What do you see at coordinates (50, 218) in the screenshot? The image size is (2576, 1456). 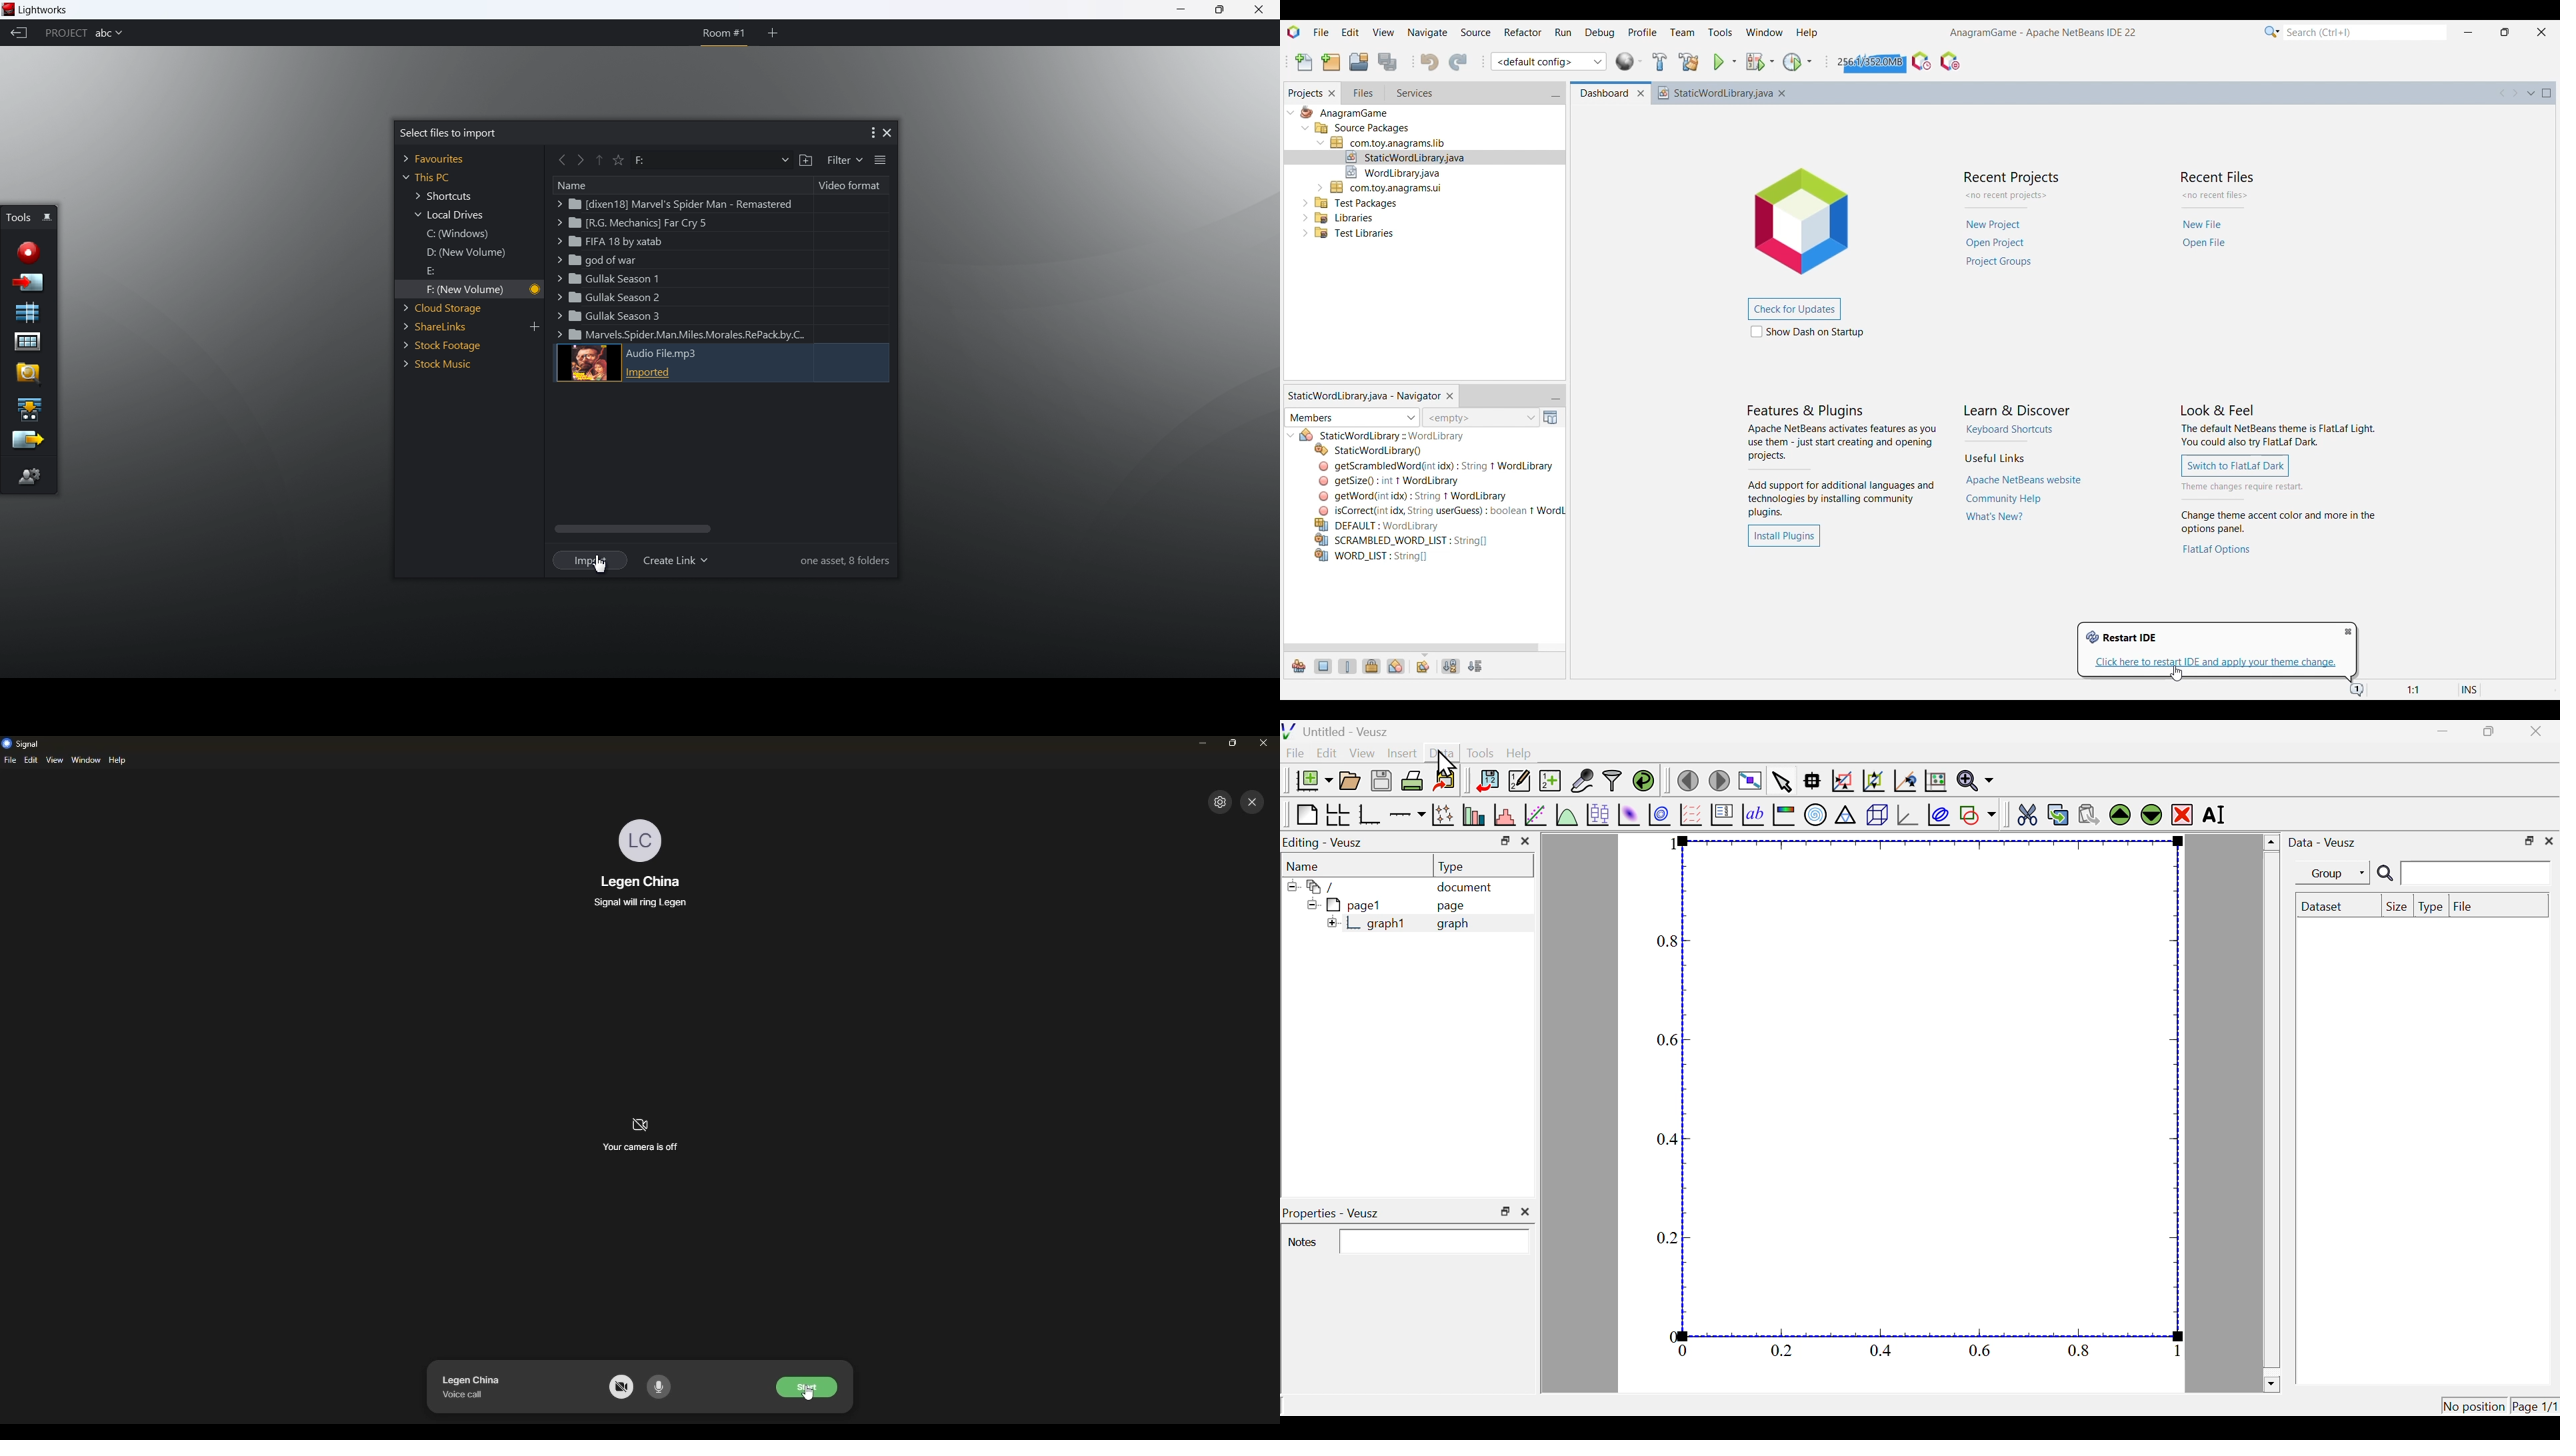 I see `pin/unpin` at bounding box center [50, 218].